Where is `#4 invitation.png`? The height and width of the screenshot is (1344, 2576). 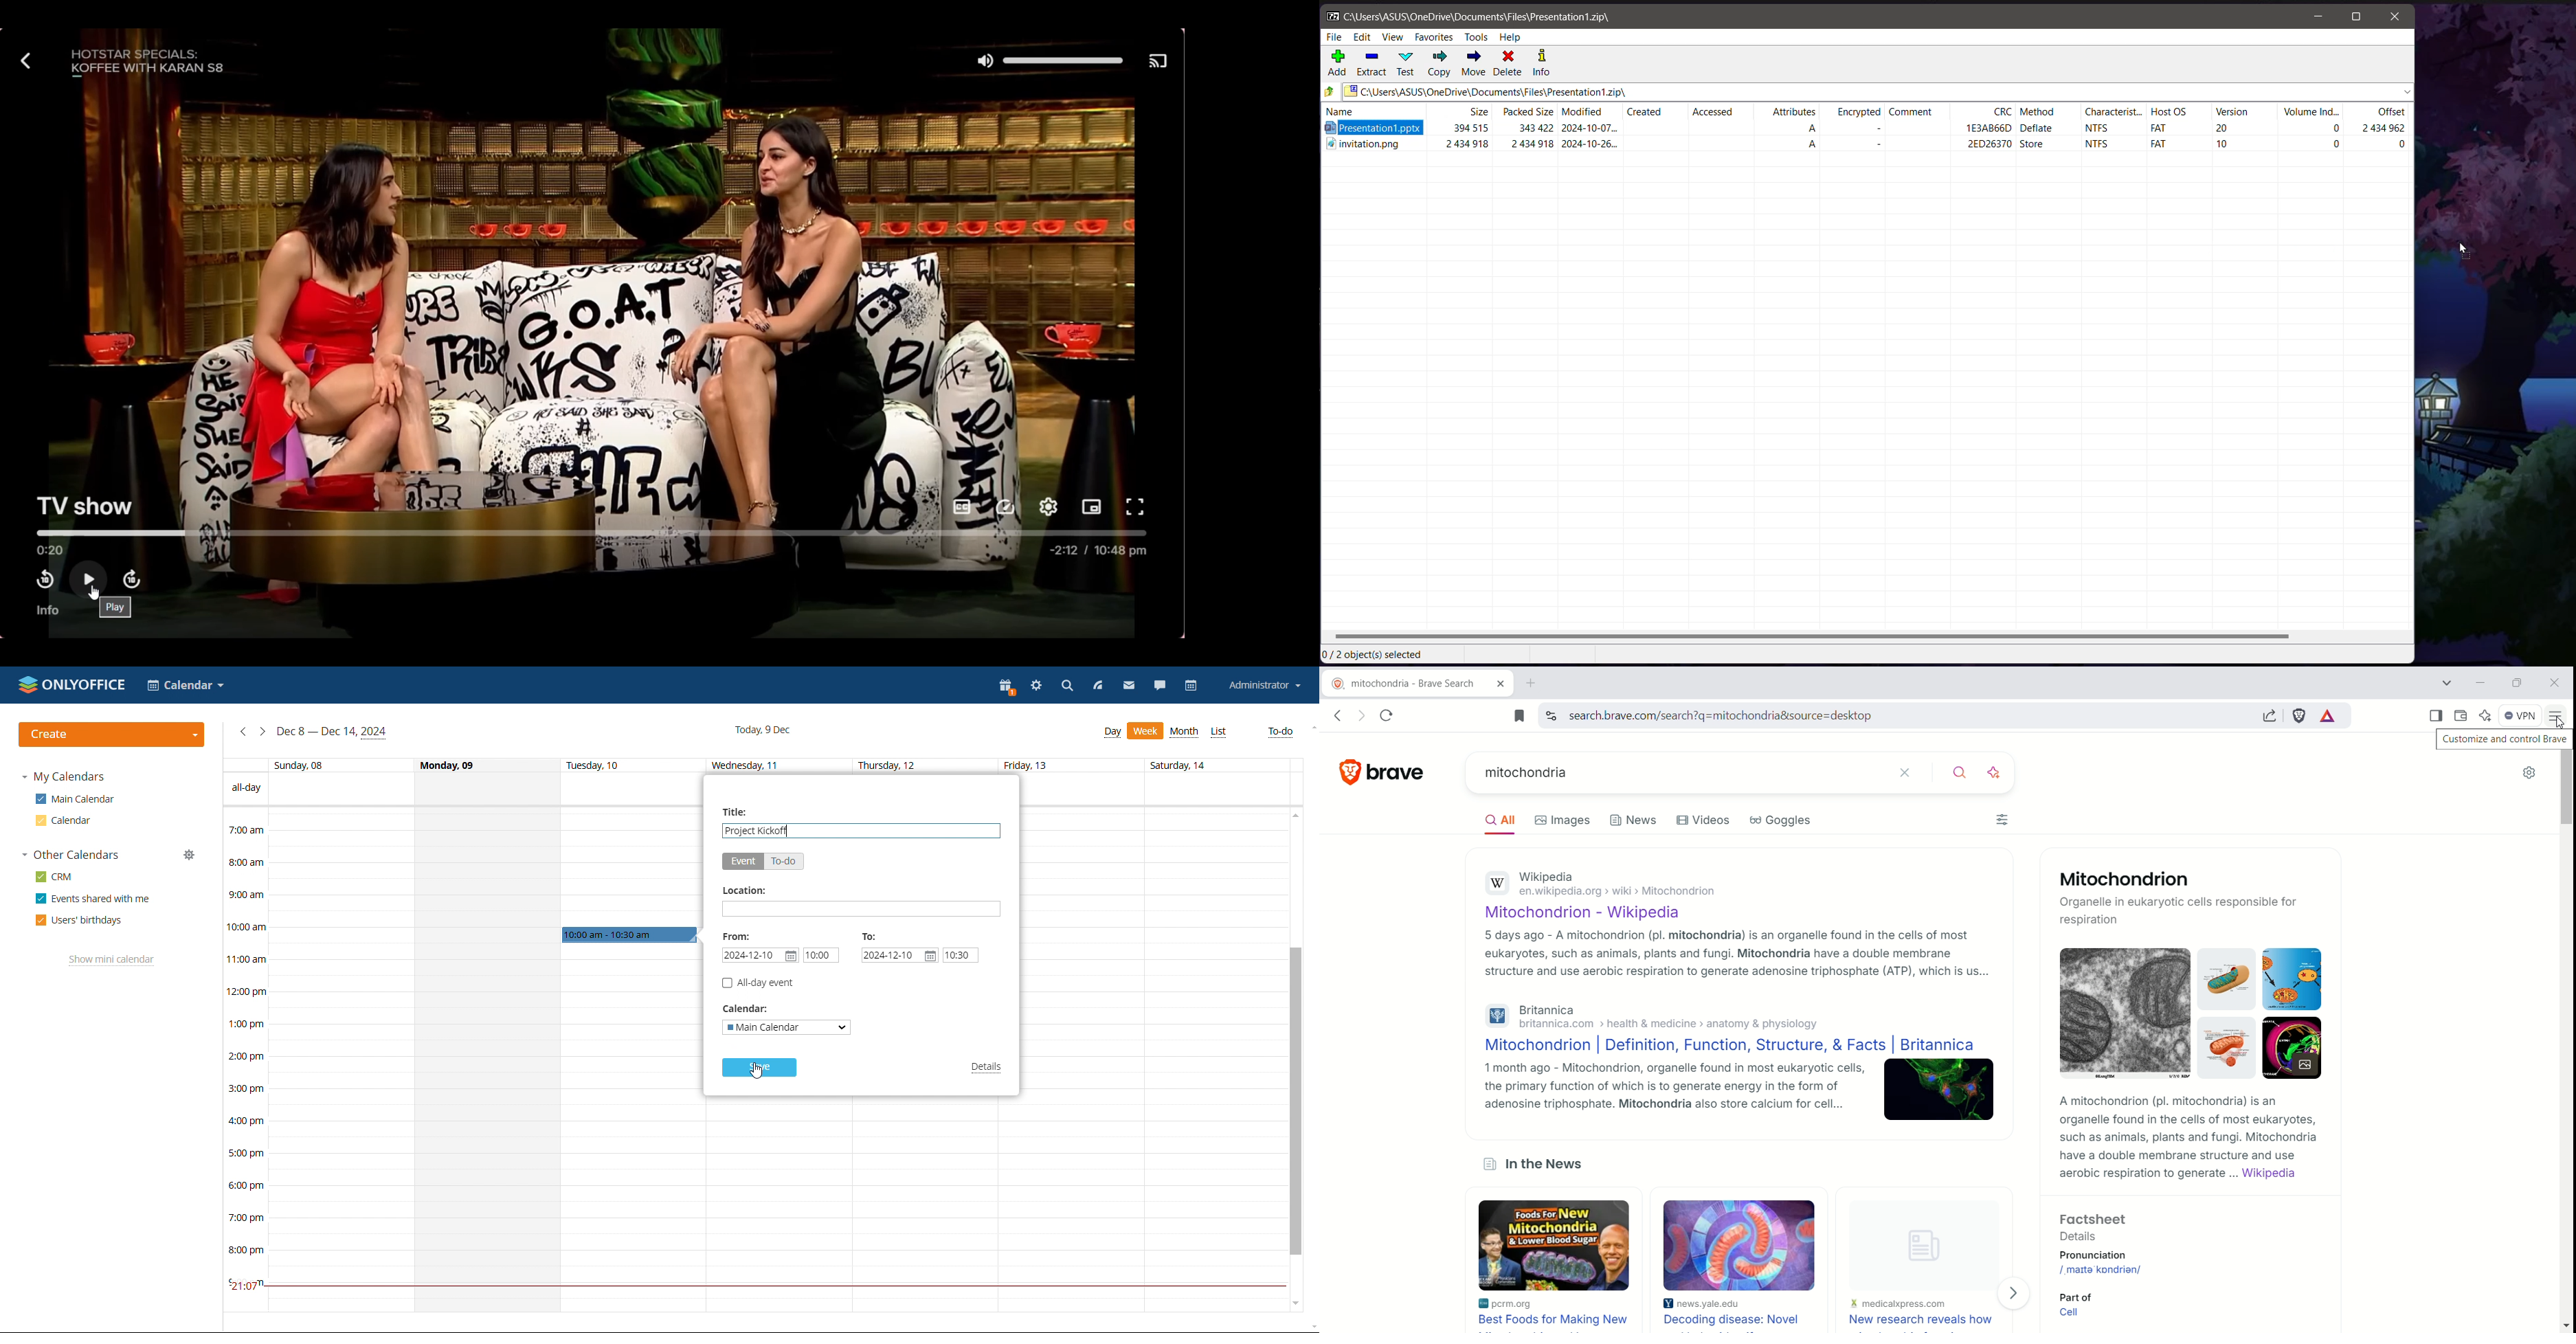
#4 invitation.png is located at coordinates (1365, 148).